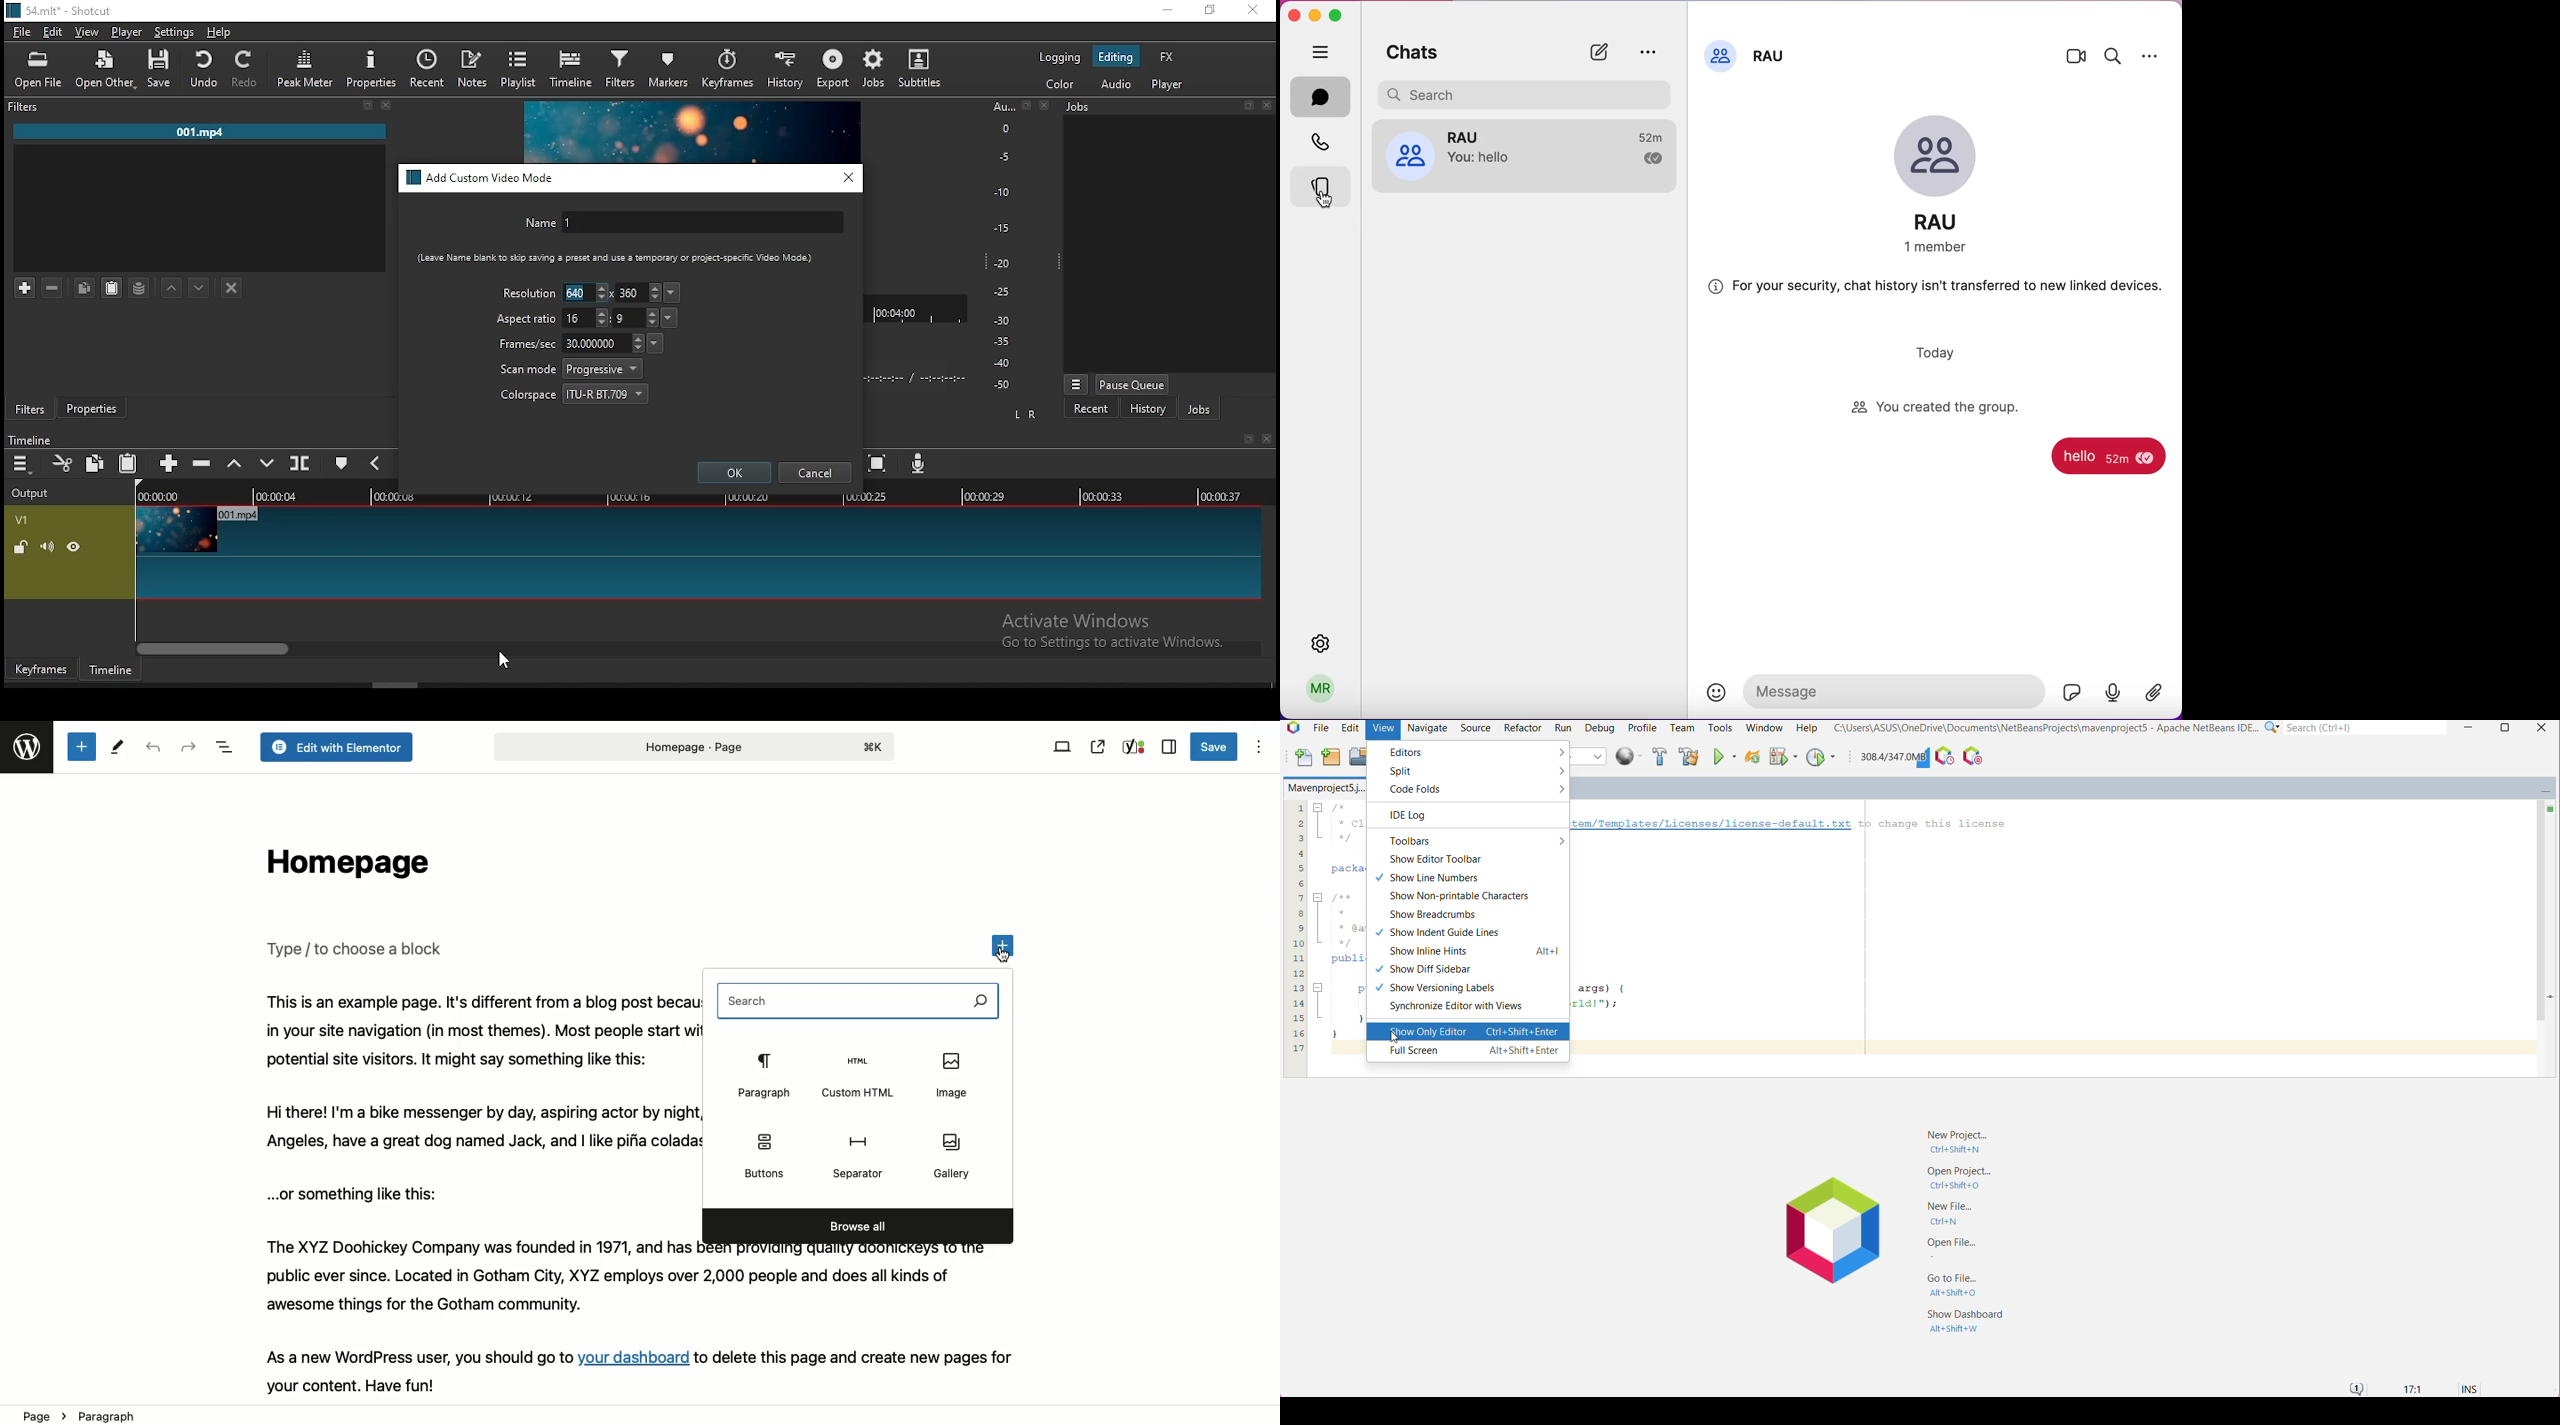 The image size is (2576, 1428). What do you see at coordinates (358, 948) in the screenshot?
I see `Choose a block` at bounding box center [358, 948].